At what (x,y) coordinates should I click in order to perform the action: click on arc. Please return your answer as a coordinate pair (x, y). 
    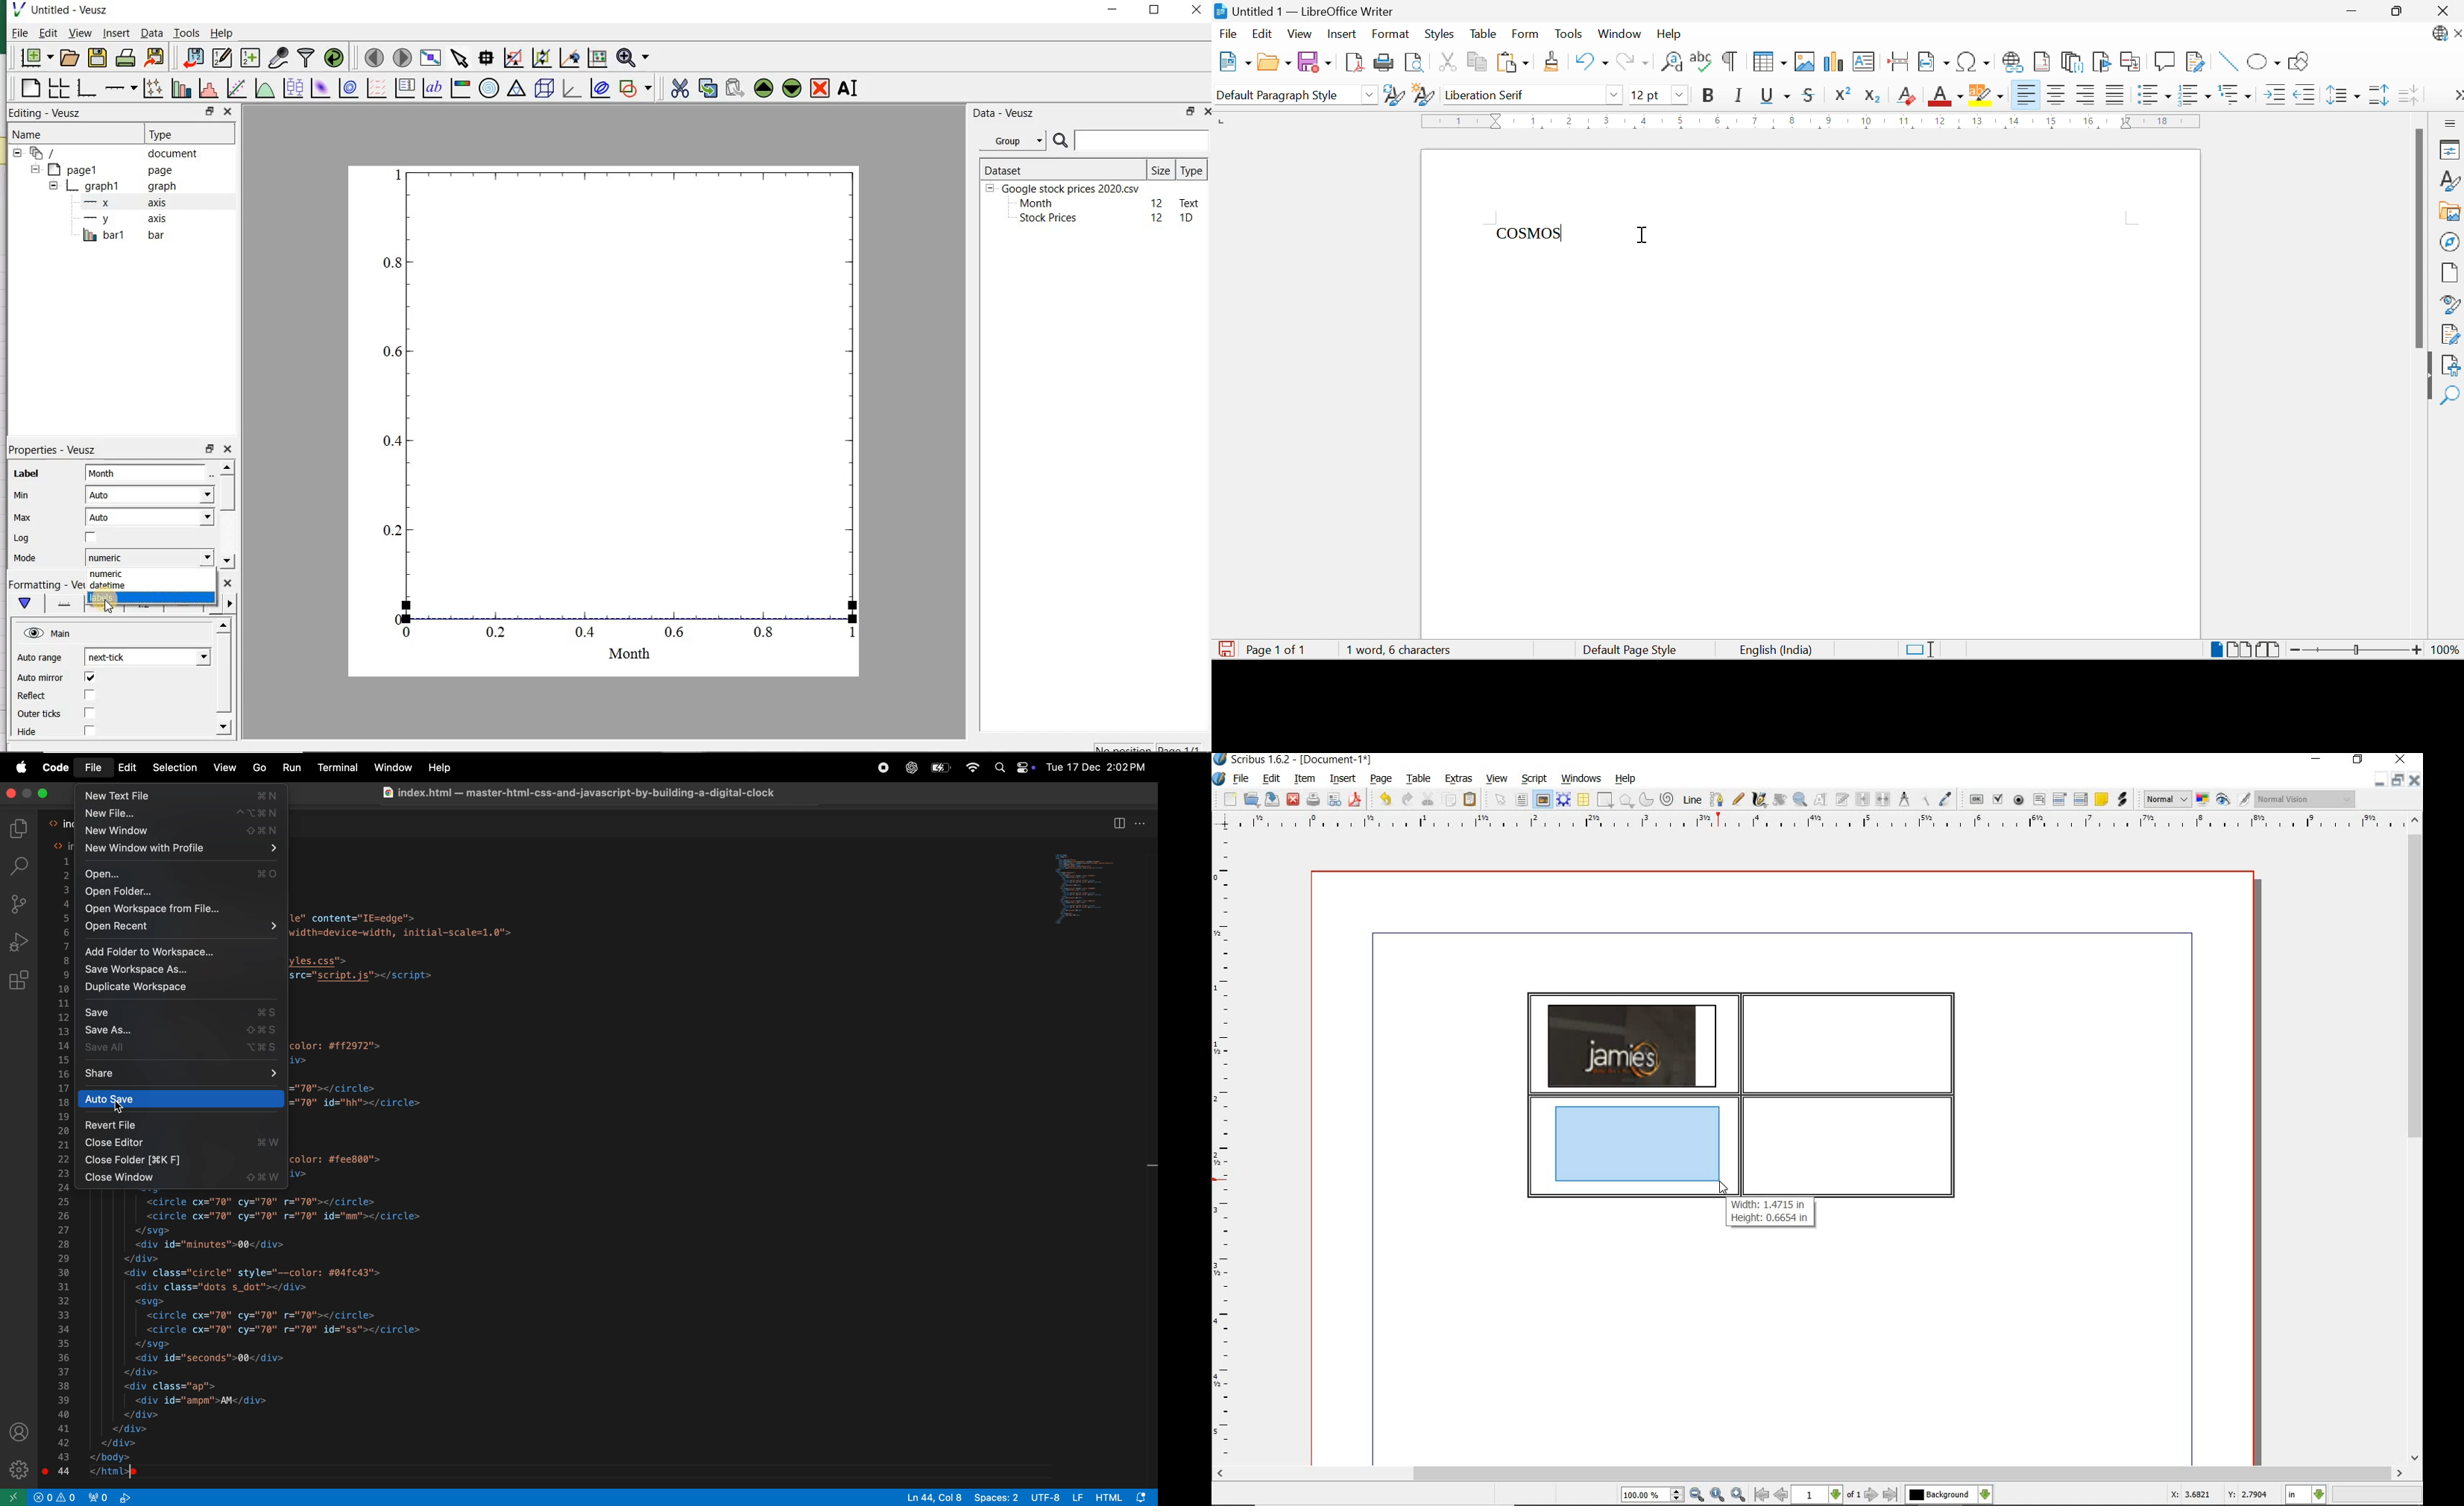
    Looking at the image, I should click on (1648, 801).